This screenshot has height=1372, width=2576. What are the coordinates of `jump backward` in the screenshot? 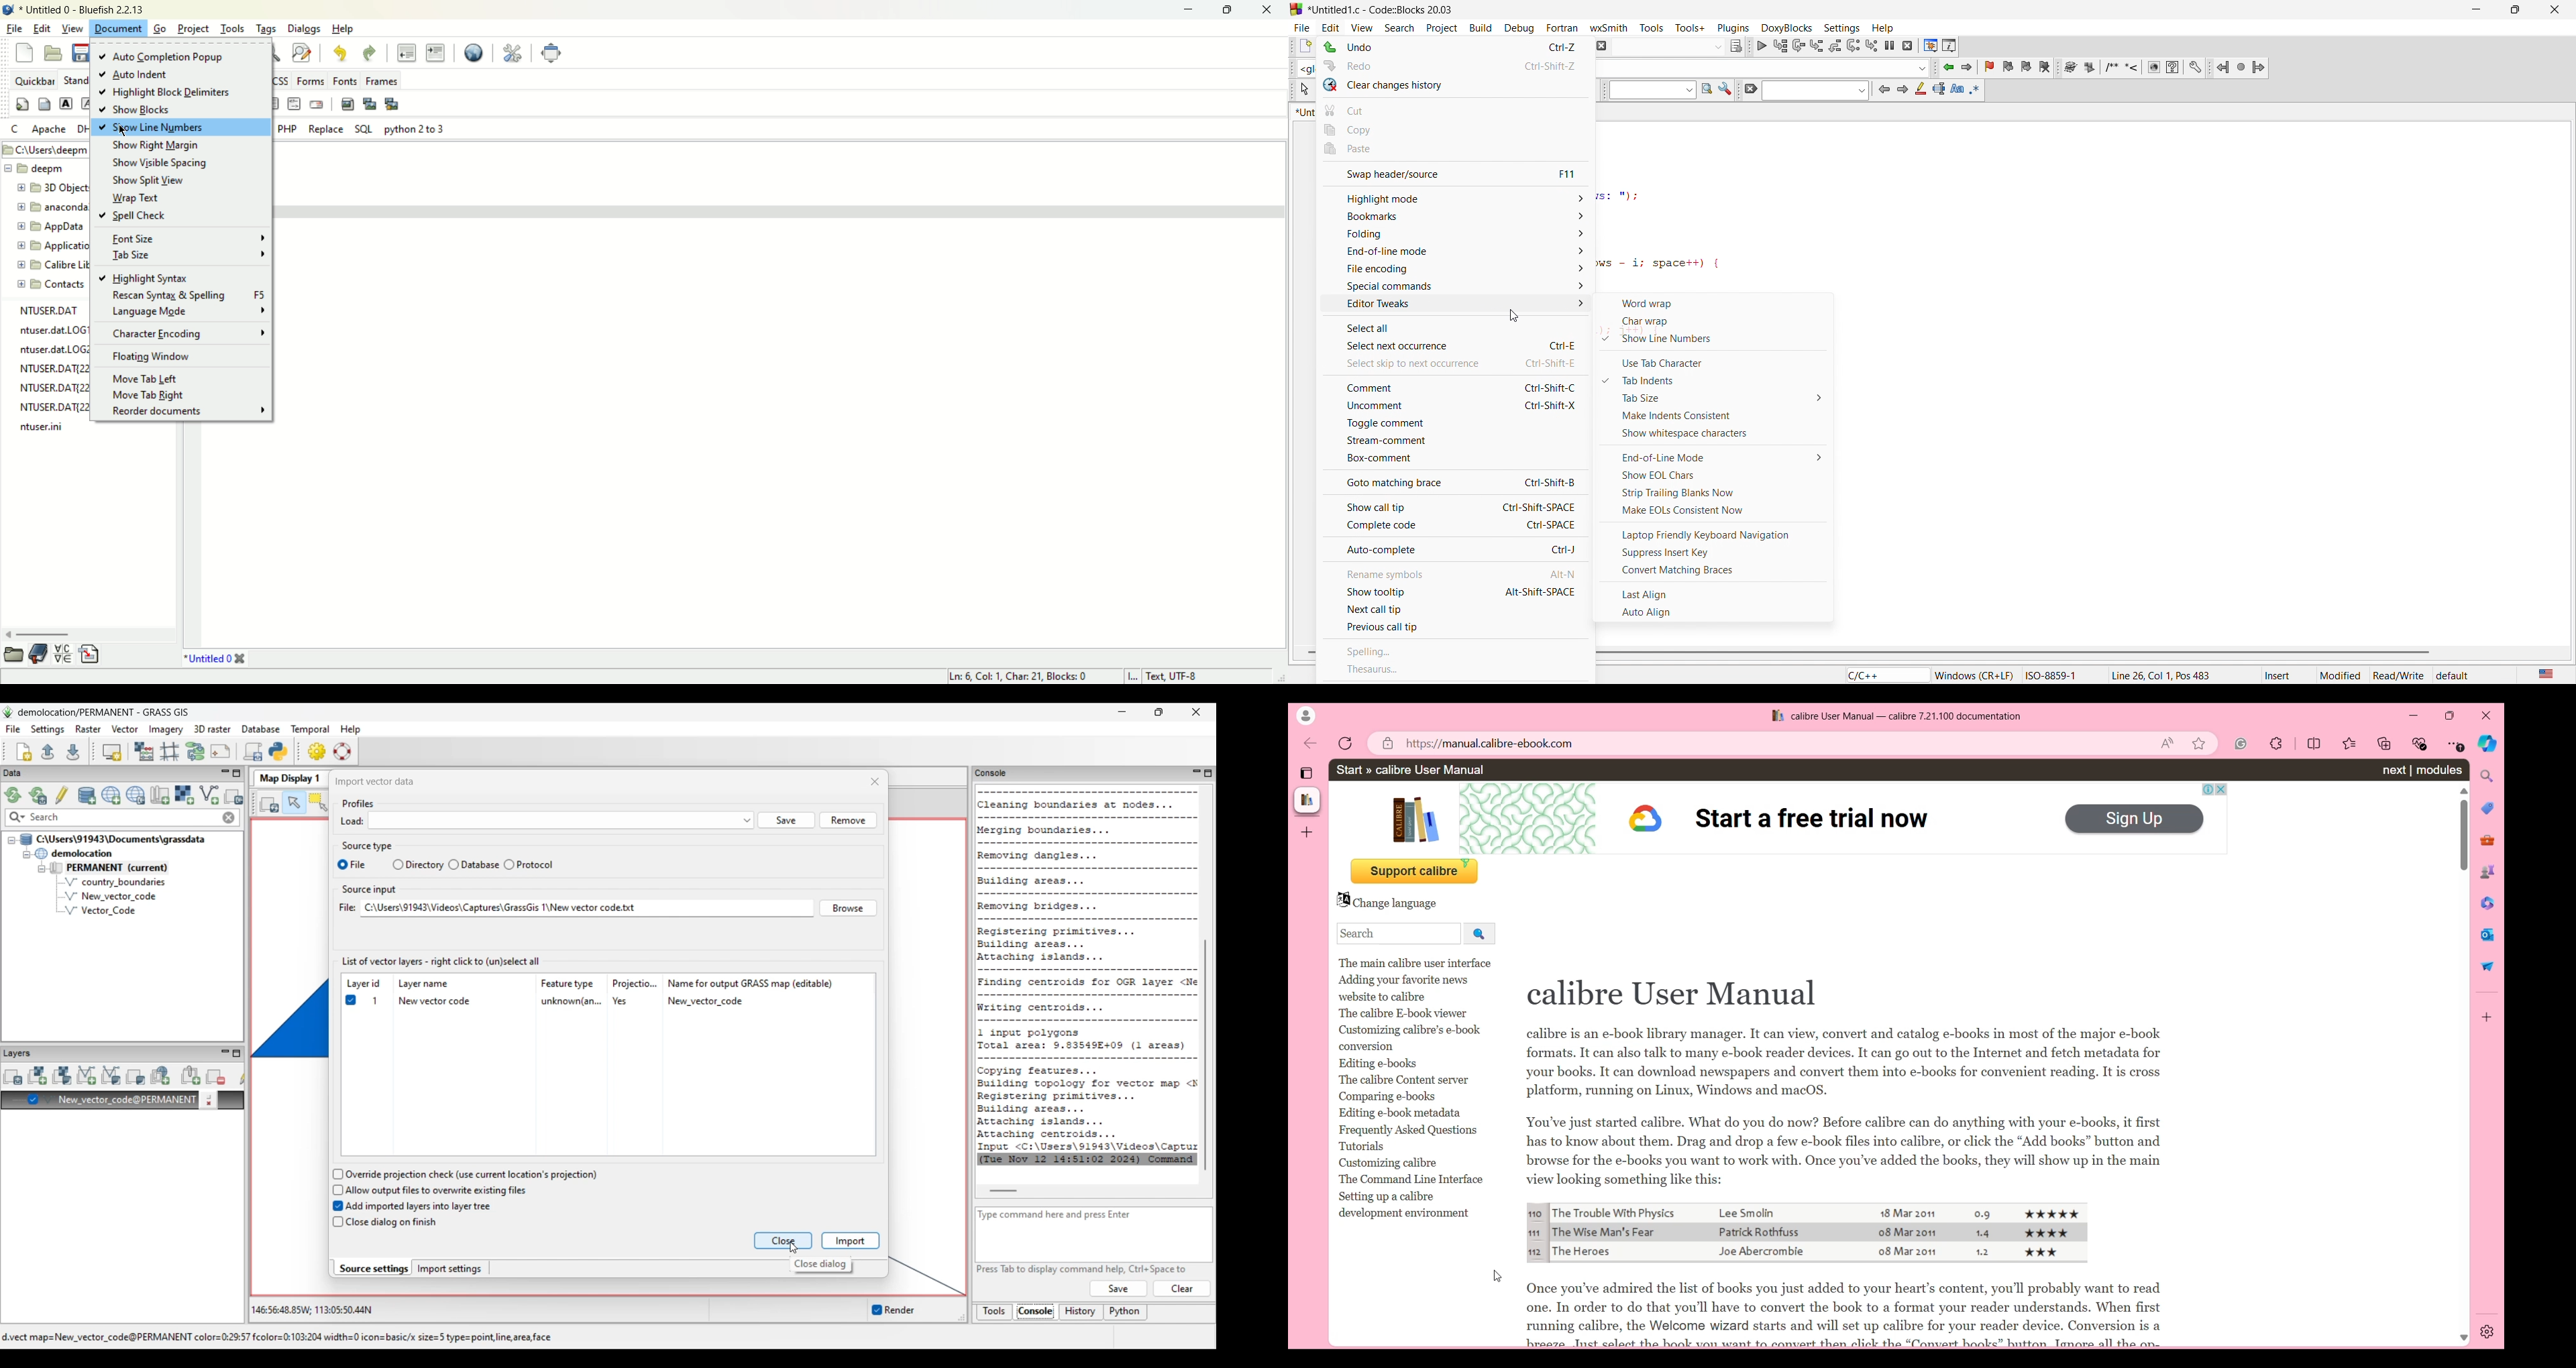 It's located at (1947, 69).